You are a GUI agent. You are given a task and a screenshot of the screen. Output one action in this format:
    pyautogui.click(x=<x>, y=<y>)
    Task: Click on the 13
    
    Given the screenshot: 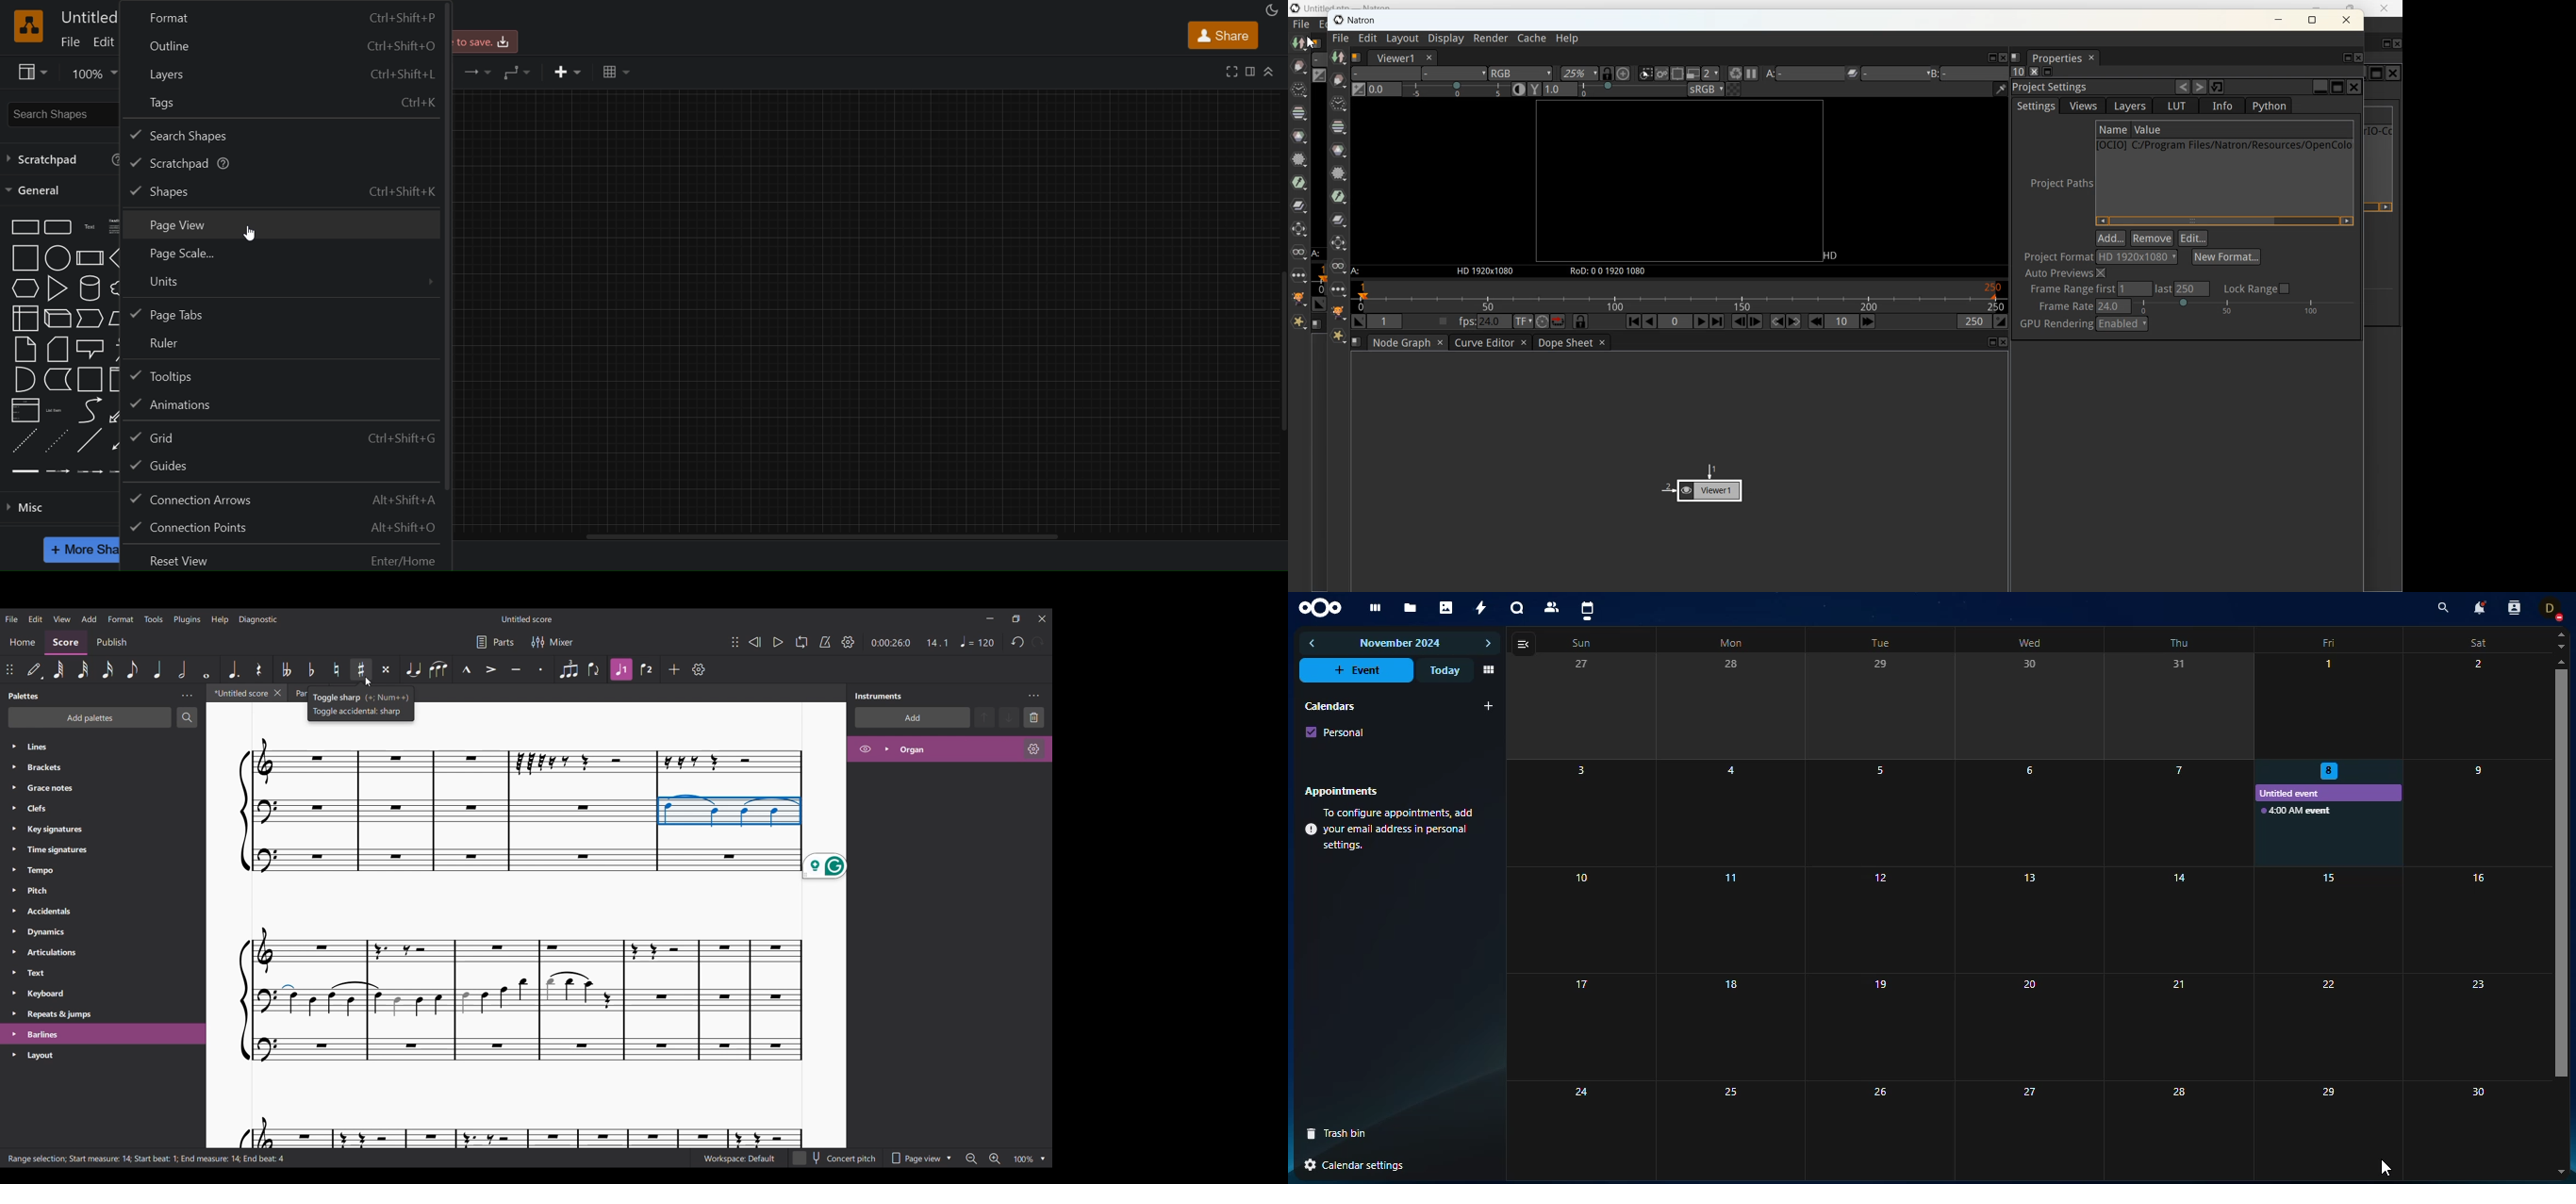 What is the action you would take?
    pyautogui.click(x=2030, y=919)
    